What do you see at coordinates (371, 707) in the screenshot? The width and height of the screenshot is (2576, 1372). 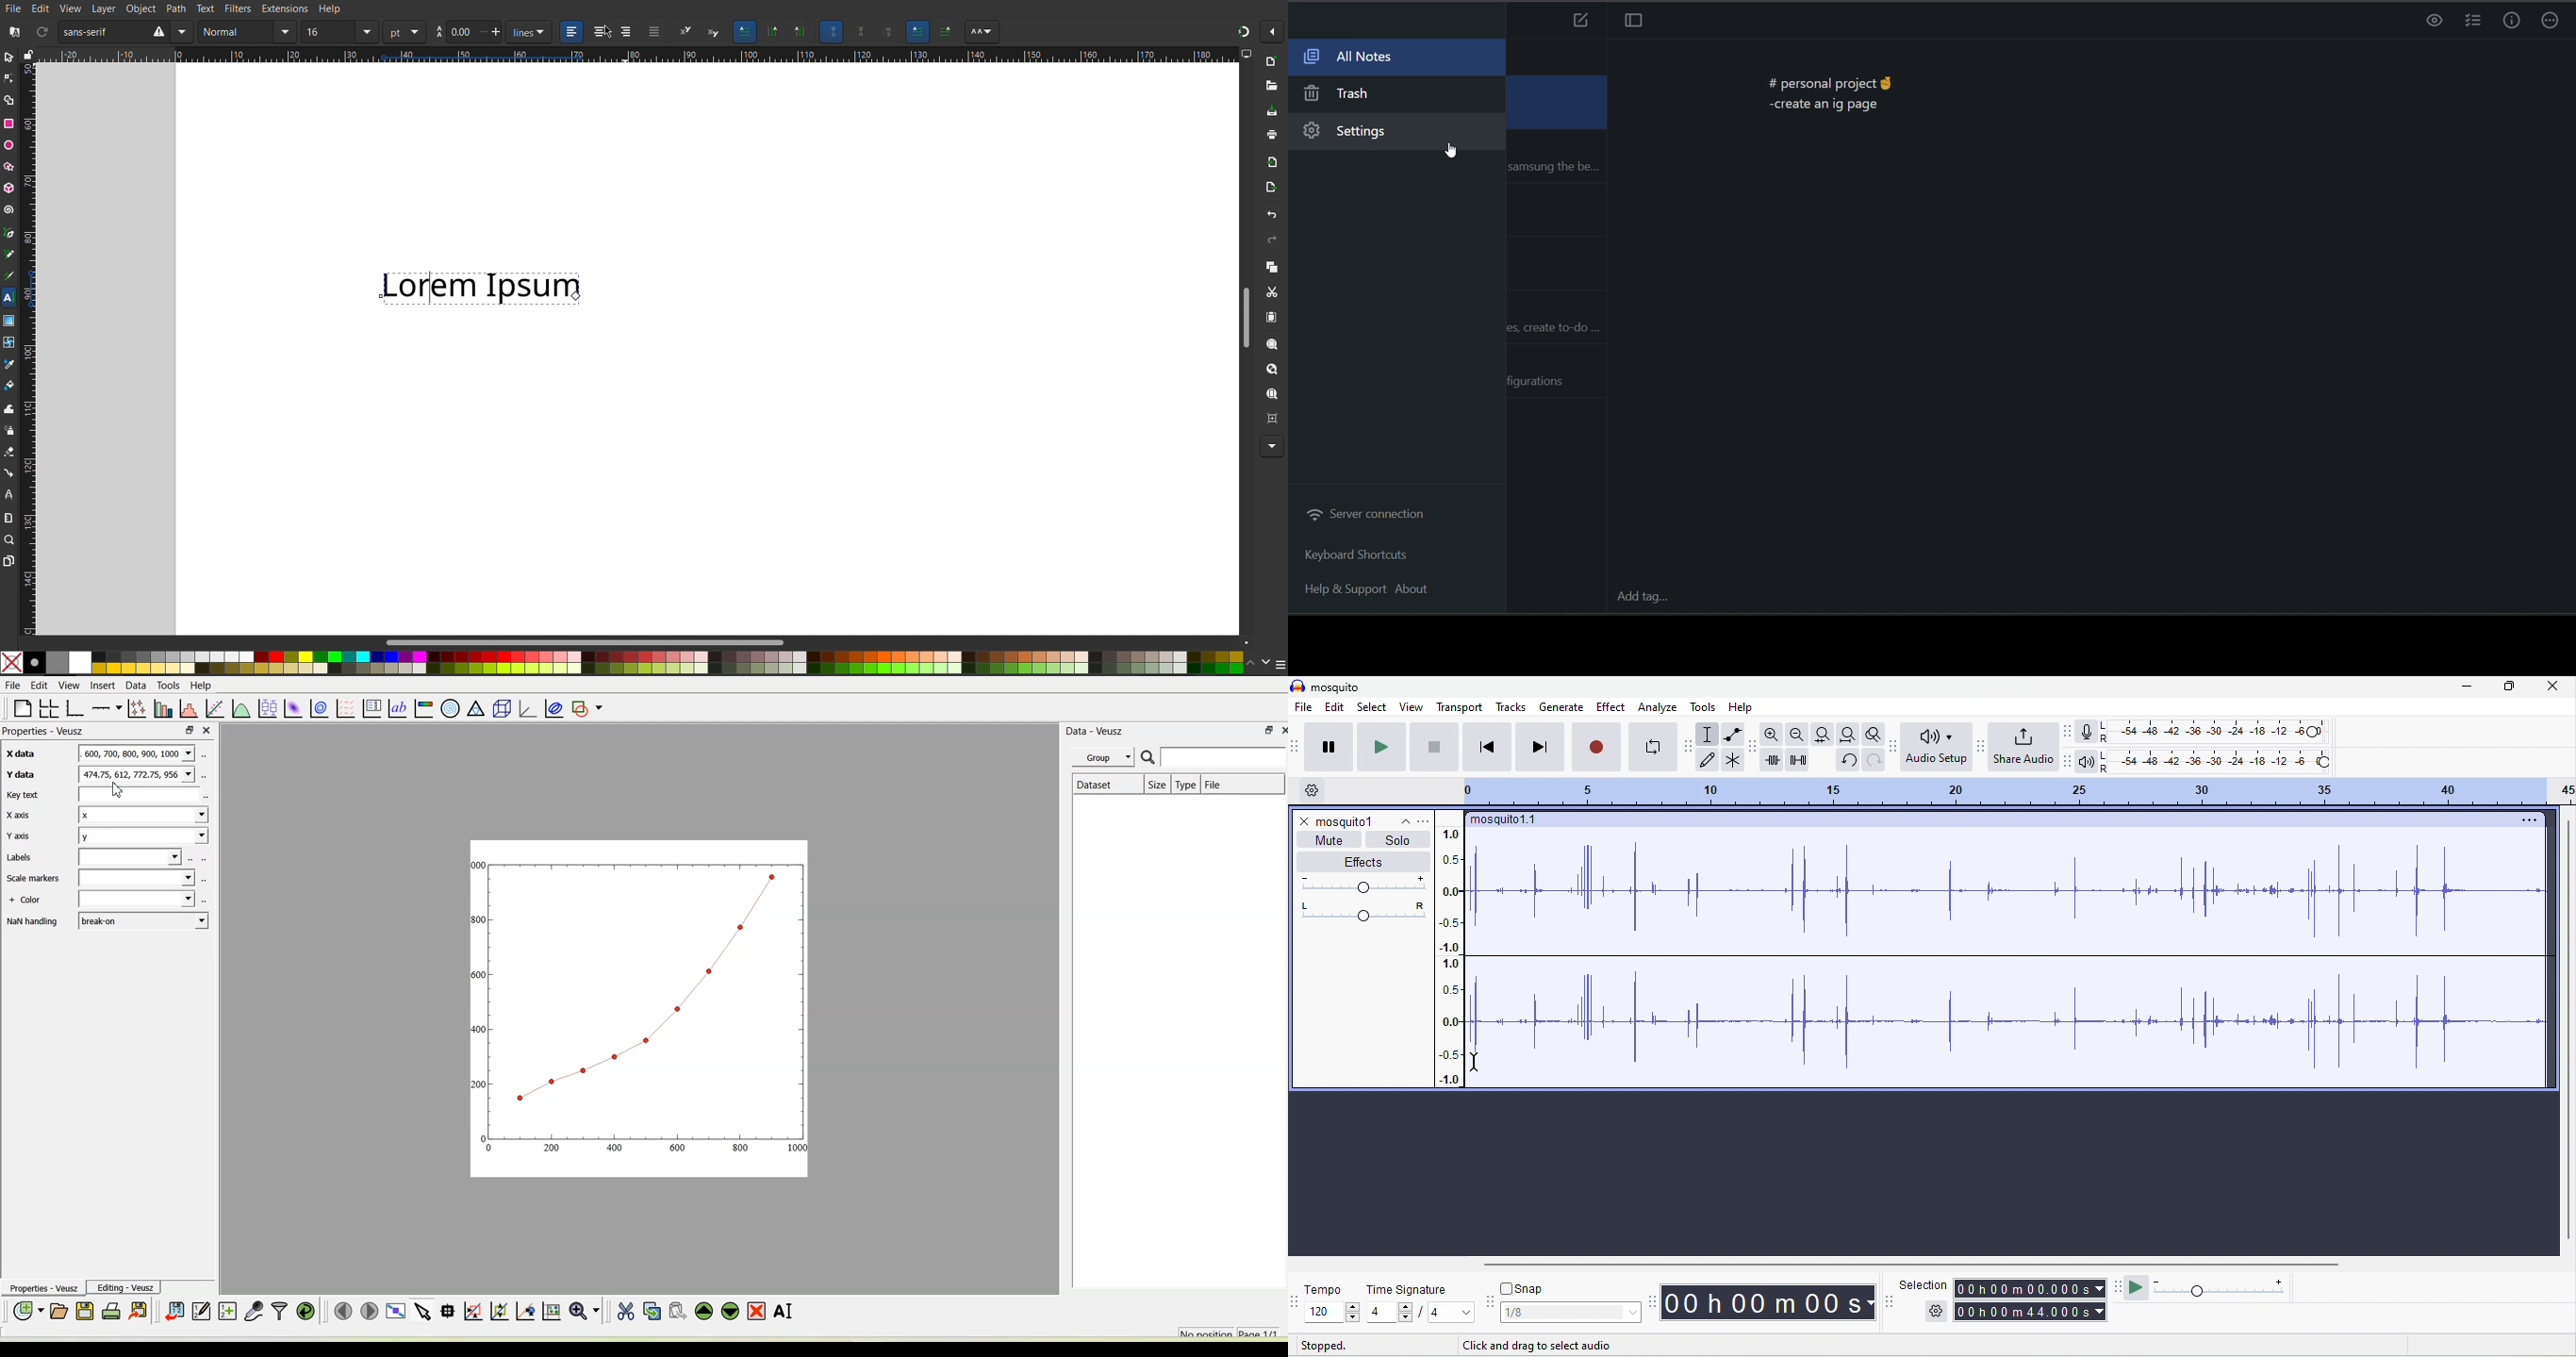 I see `plot key` at bounding box center [371, 707].